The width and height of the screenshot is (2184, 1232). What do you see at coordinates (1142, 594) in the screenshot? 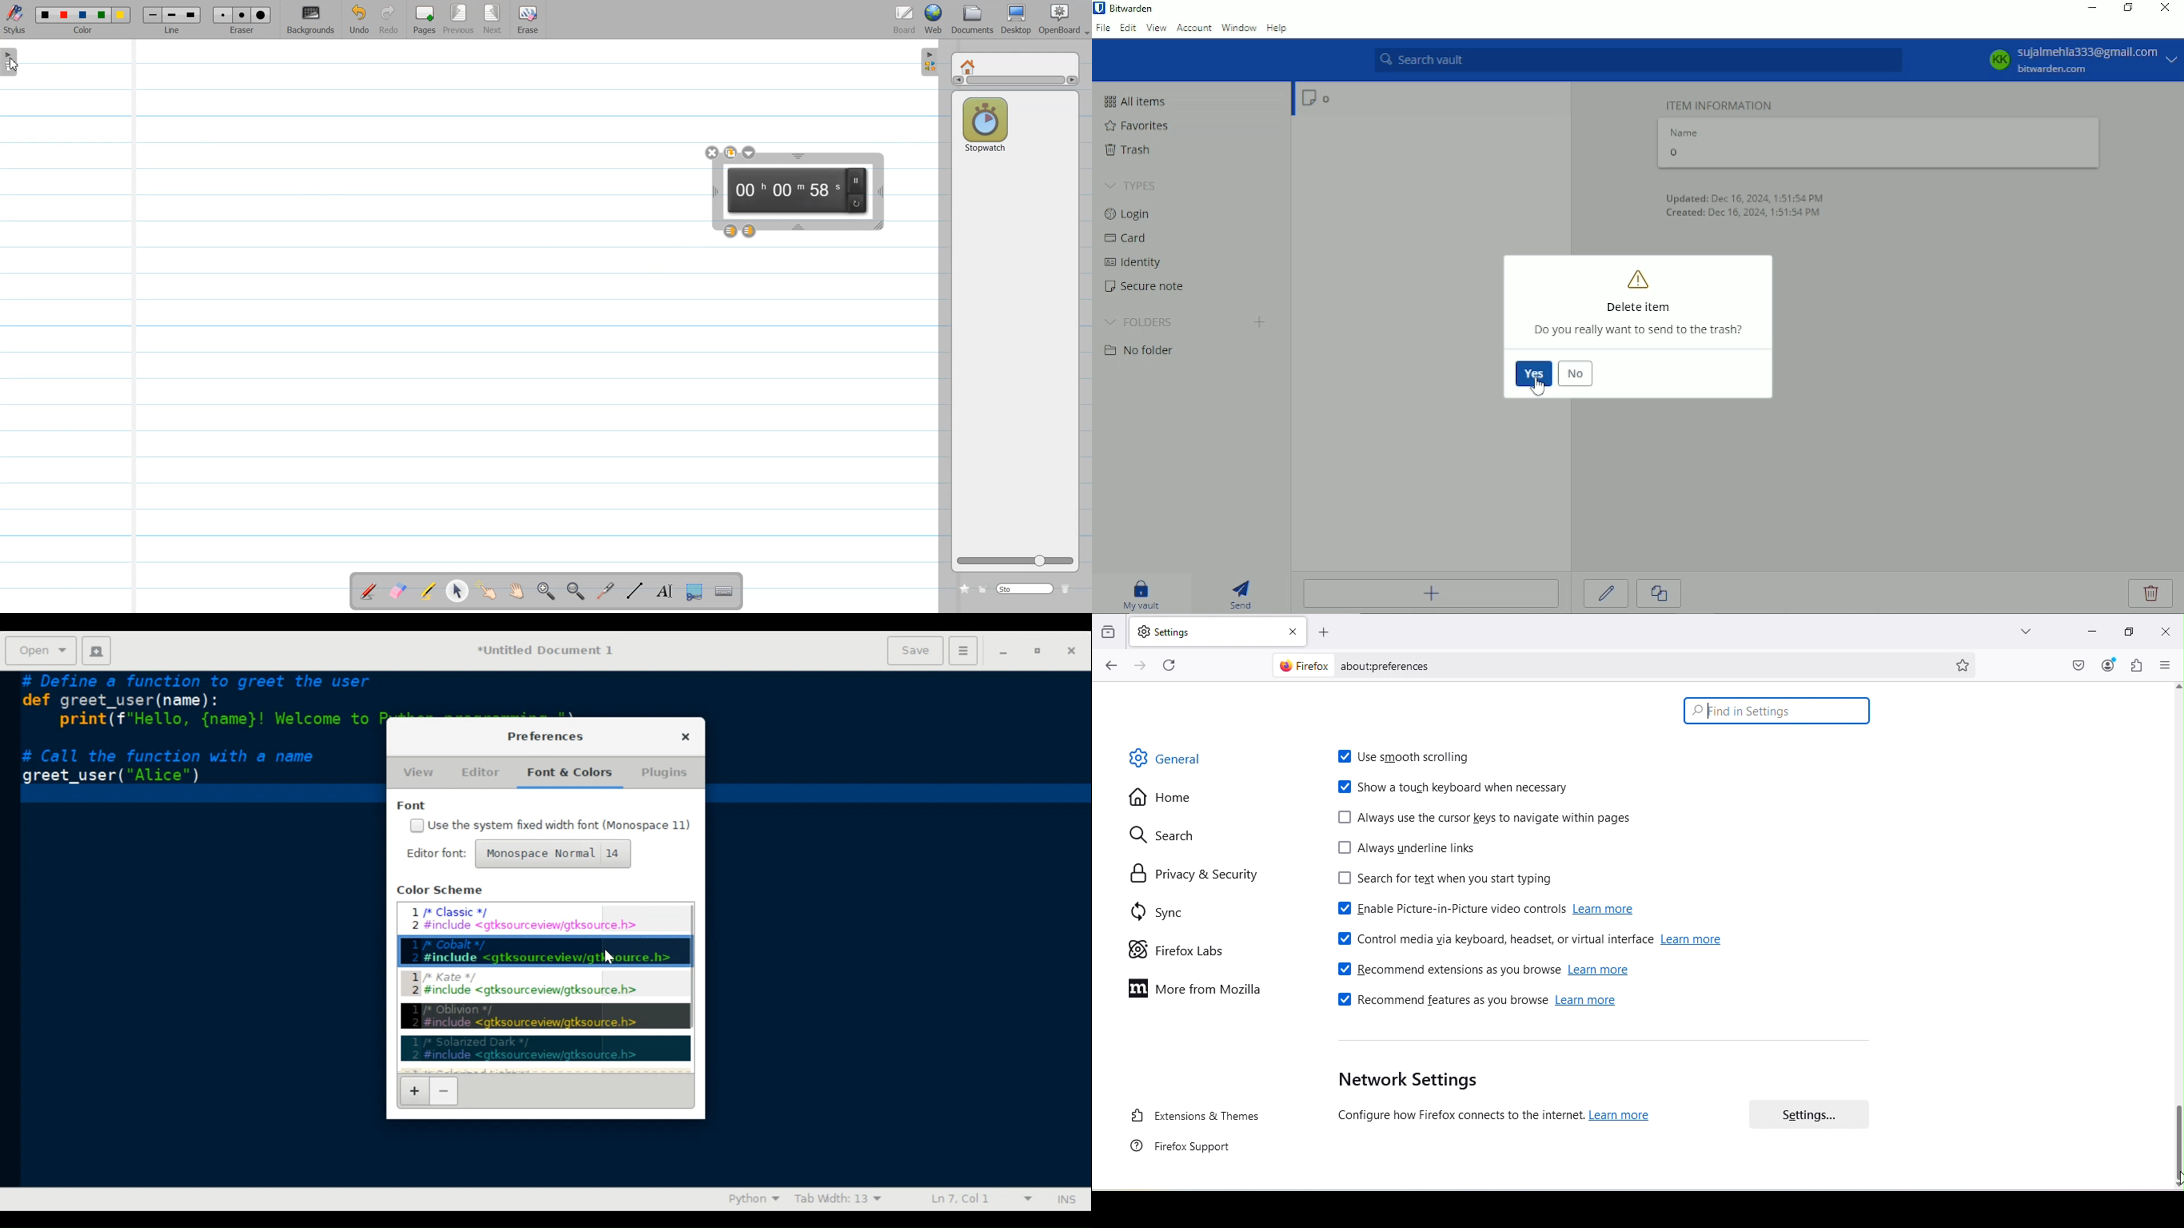
I see `My vault` at bounding box center [1142, 594].